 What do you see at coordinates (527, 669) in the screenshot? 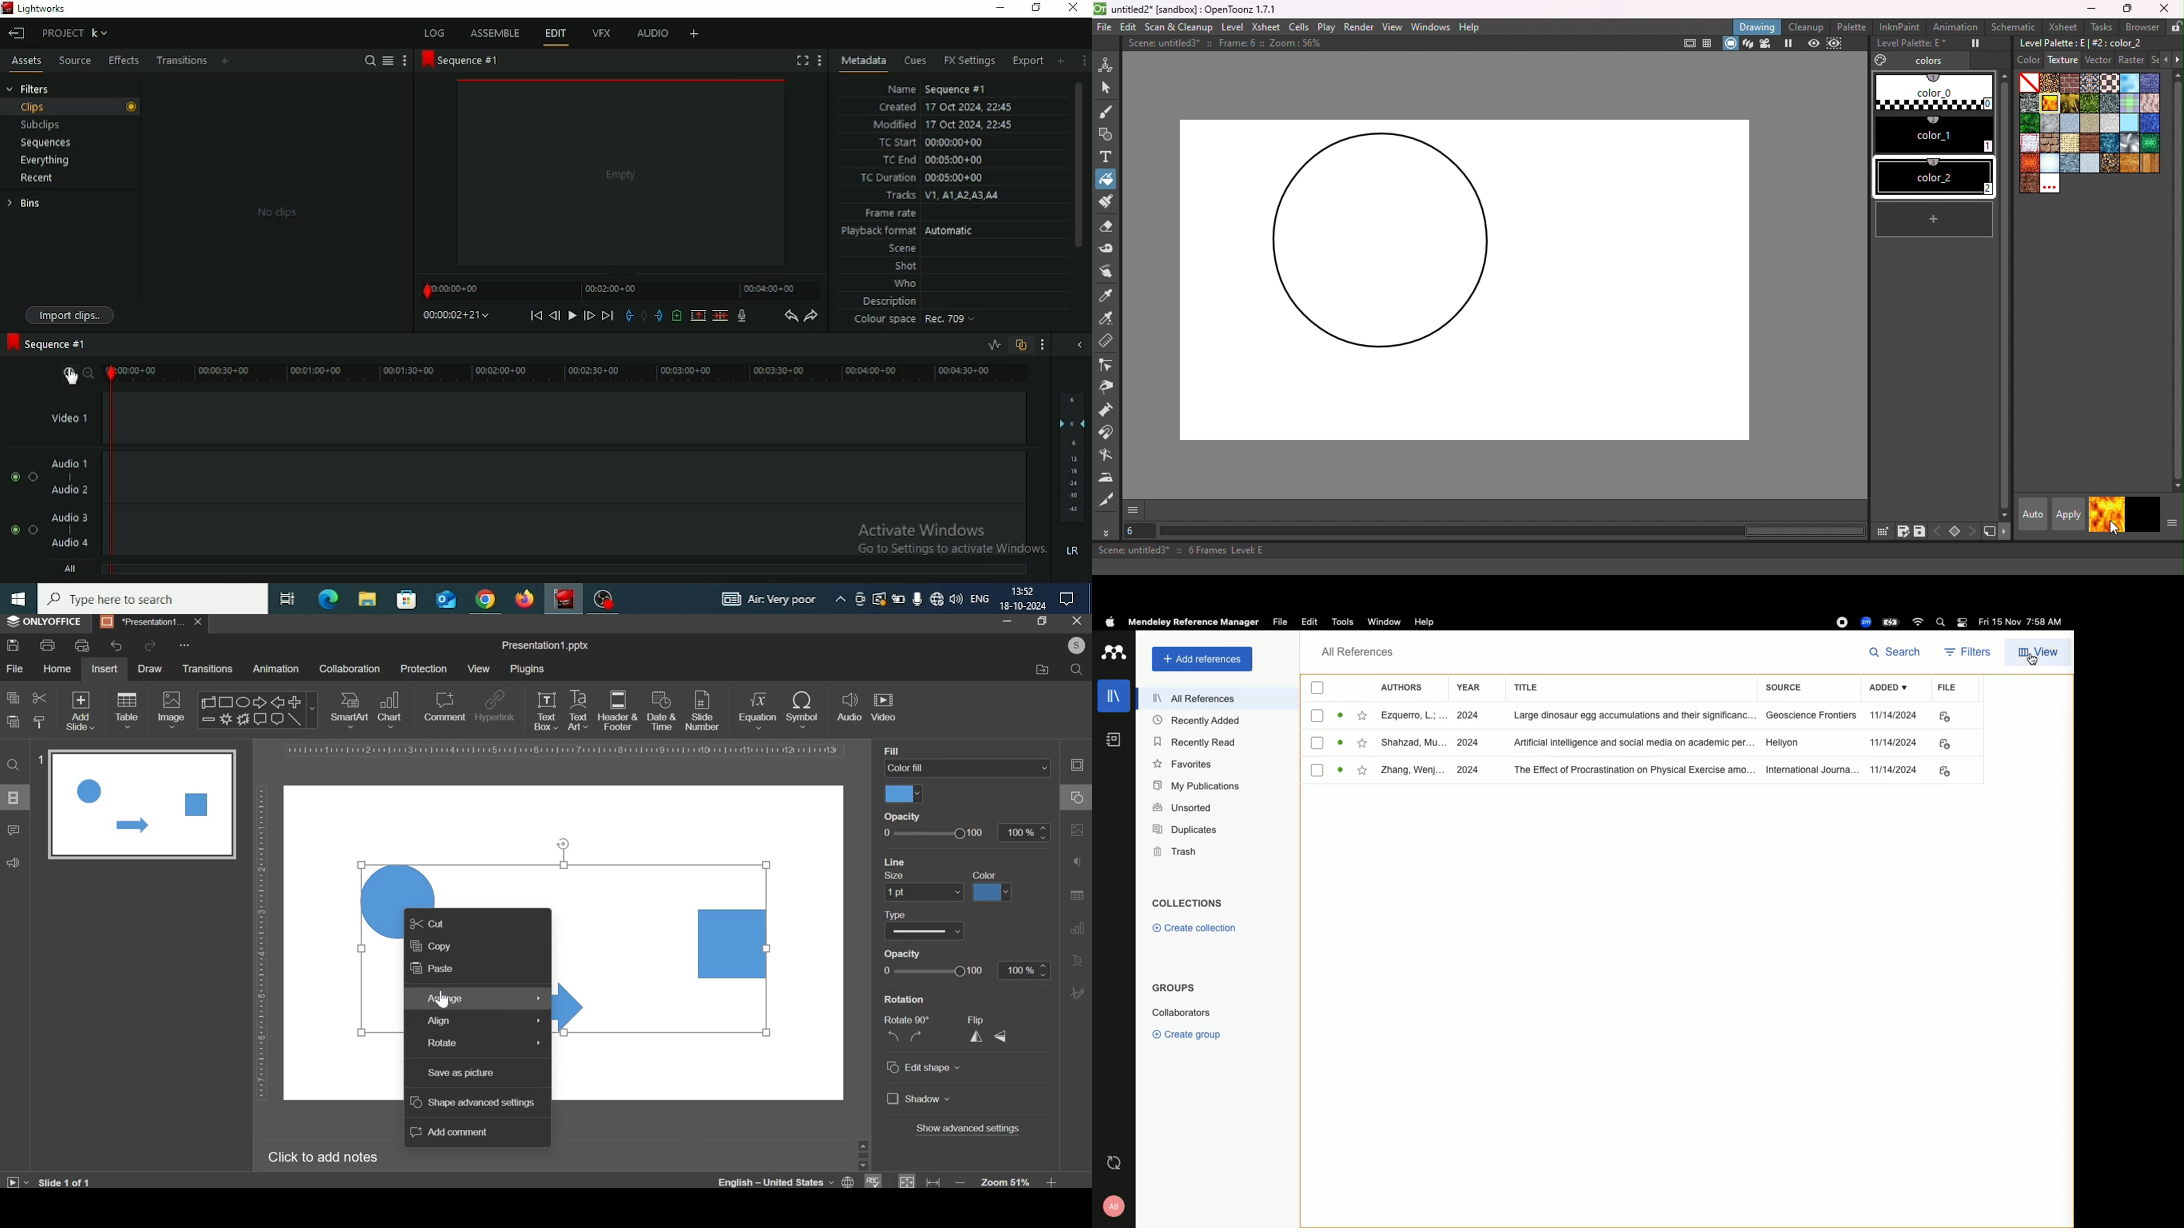
I see `plugins` at bounding box center [527, 669].